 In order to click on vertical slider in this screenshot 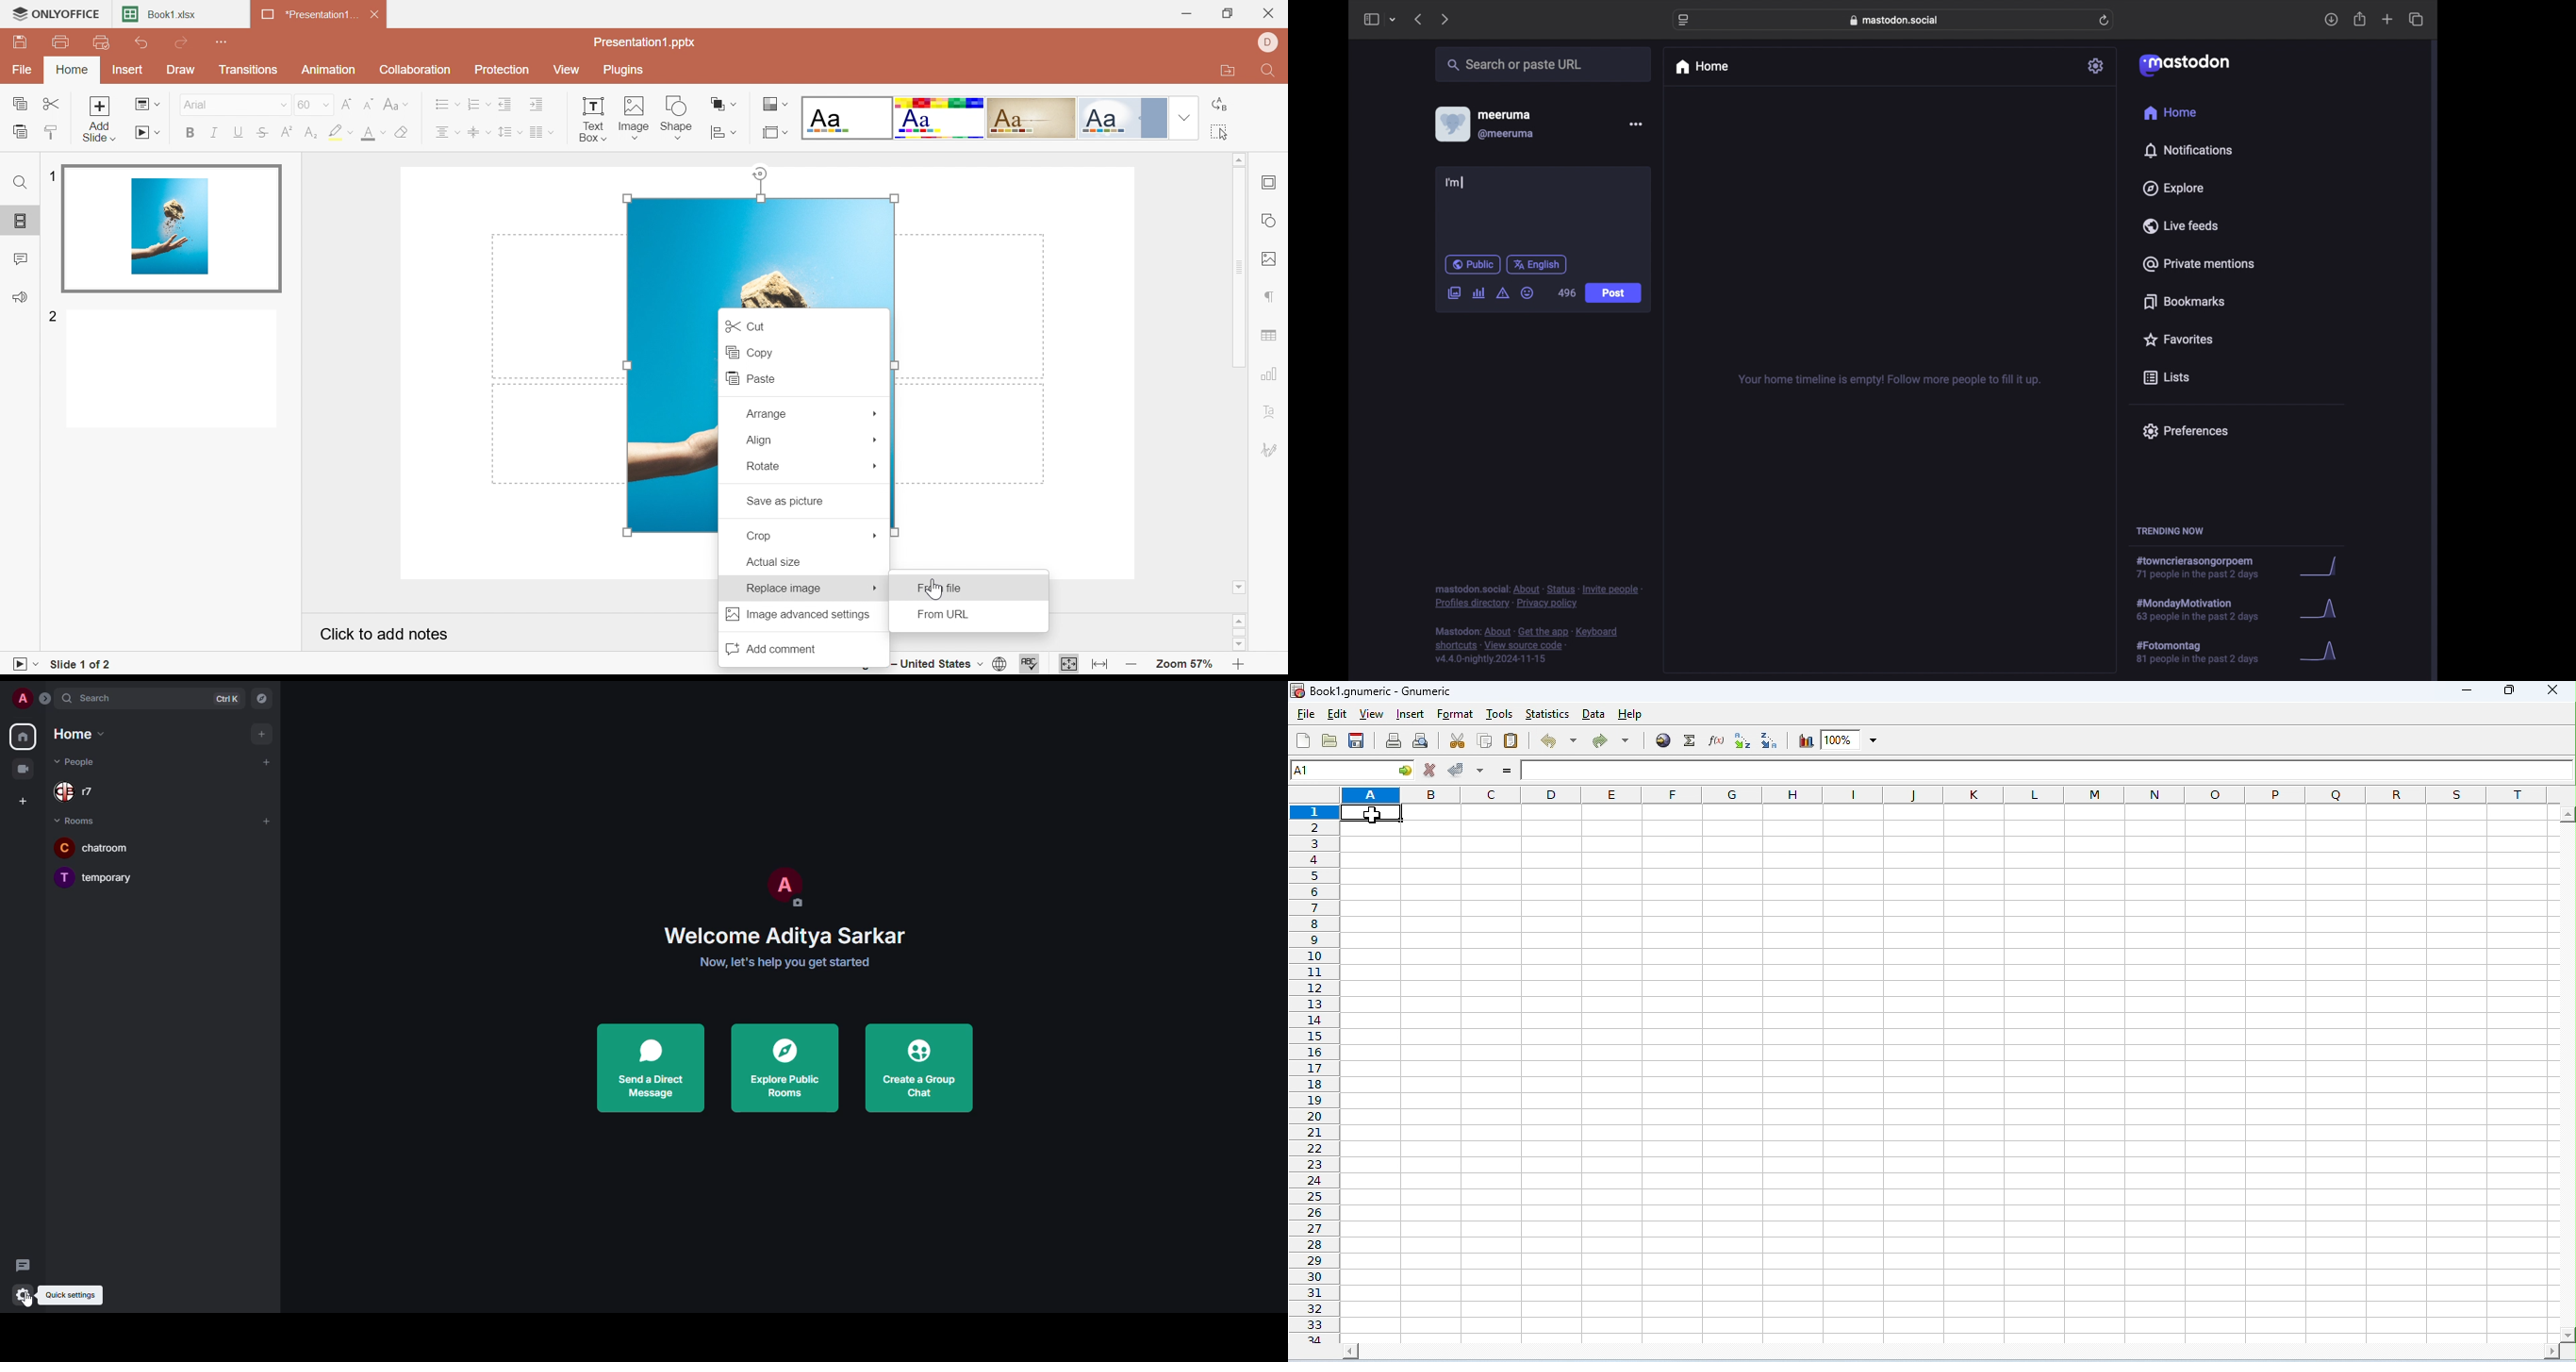, I will do `click(2568, 1061)`.